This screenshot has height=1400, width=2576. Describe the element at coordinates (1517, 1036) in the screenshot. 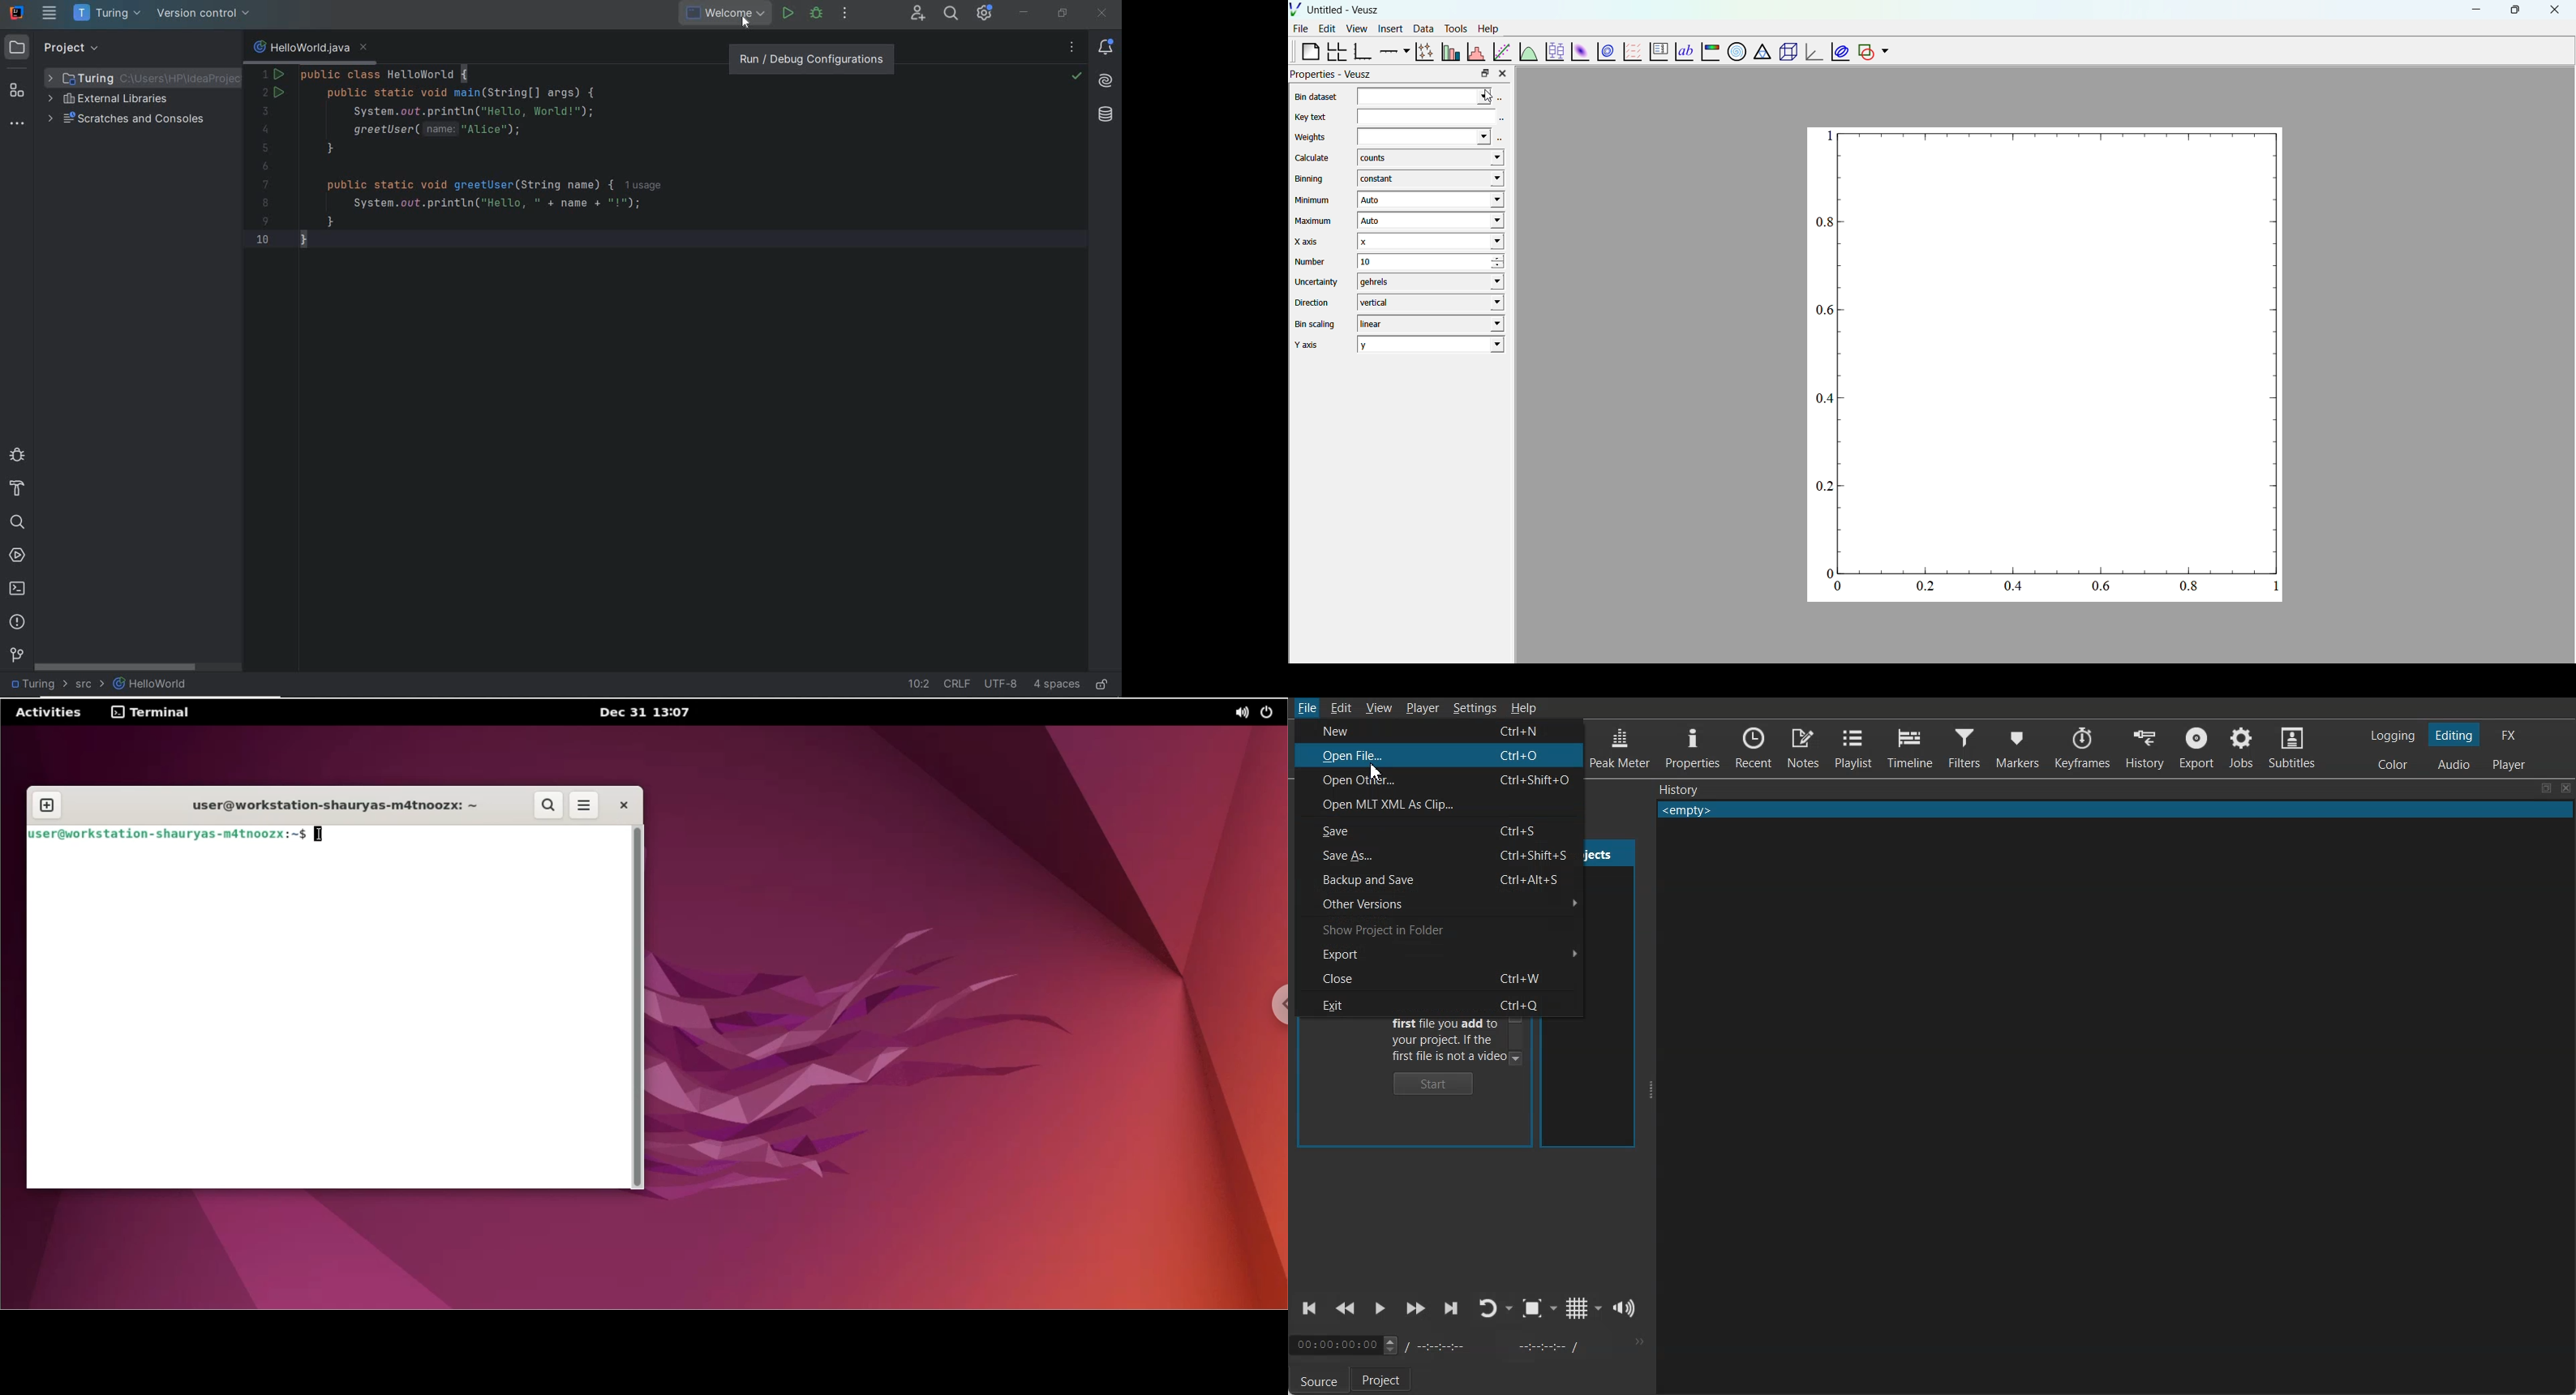

I see `Vertical Scroll bar` at that location.